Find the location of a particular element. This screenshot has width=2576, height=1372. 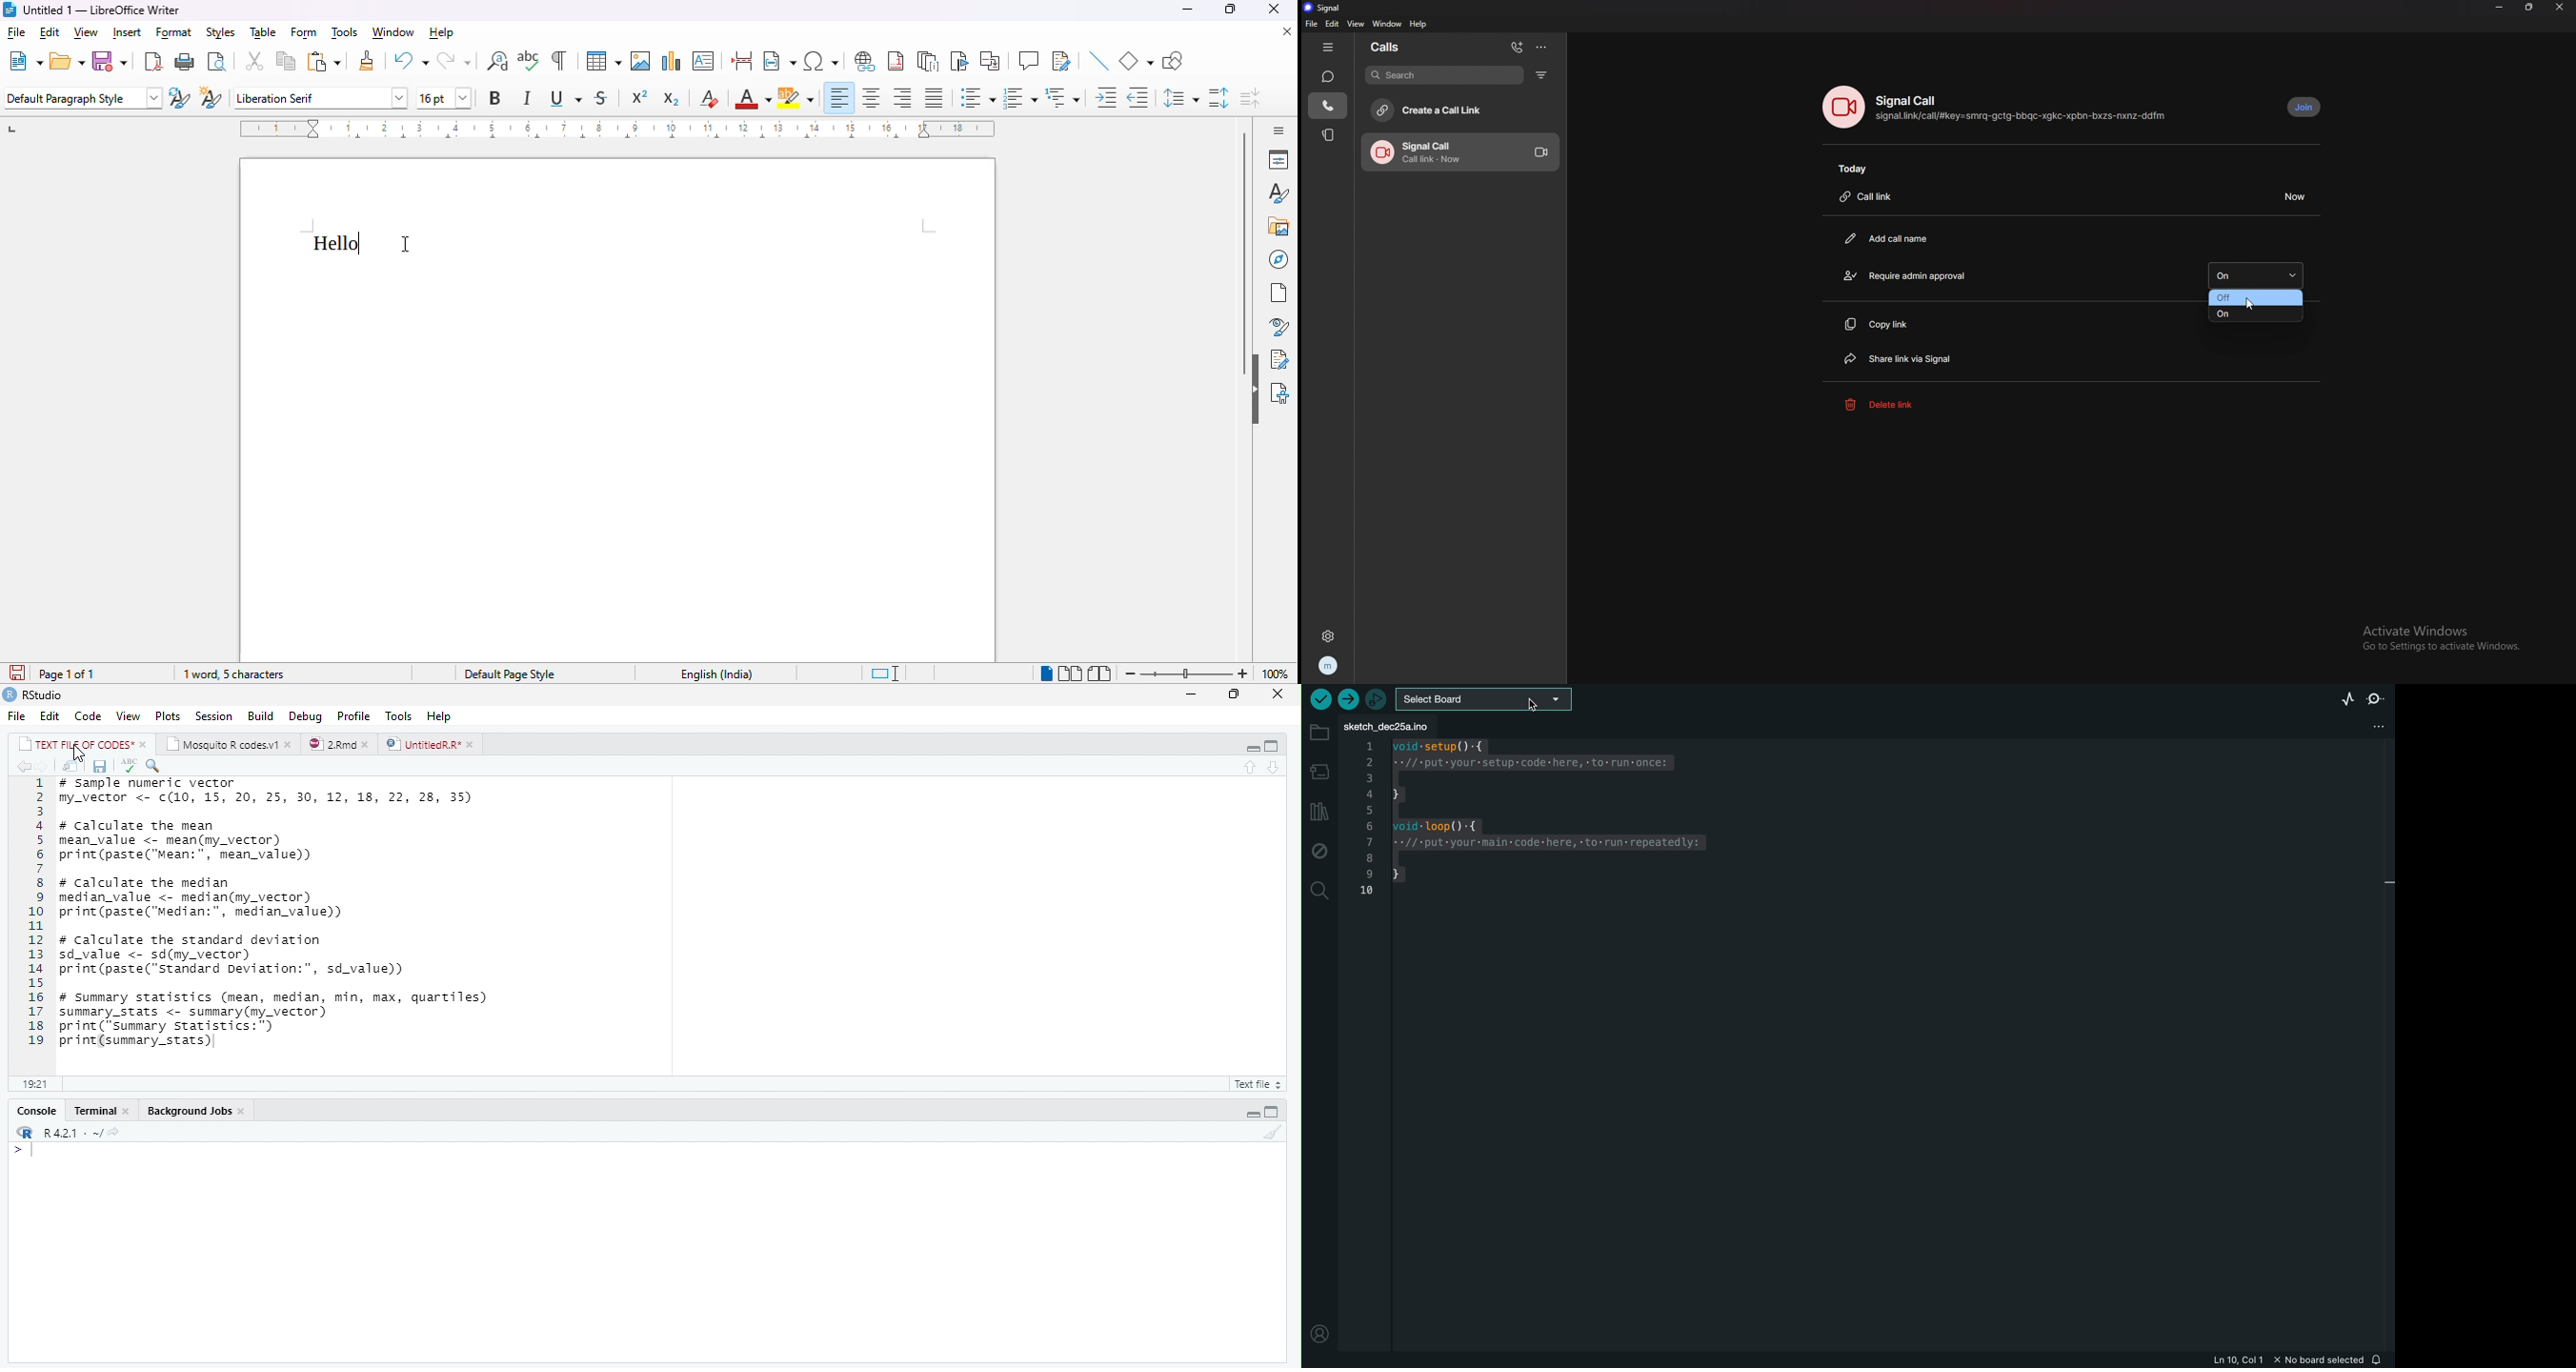

undo is located at coordinates (410, 61).